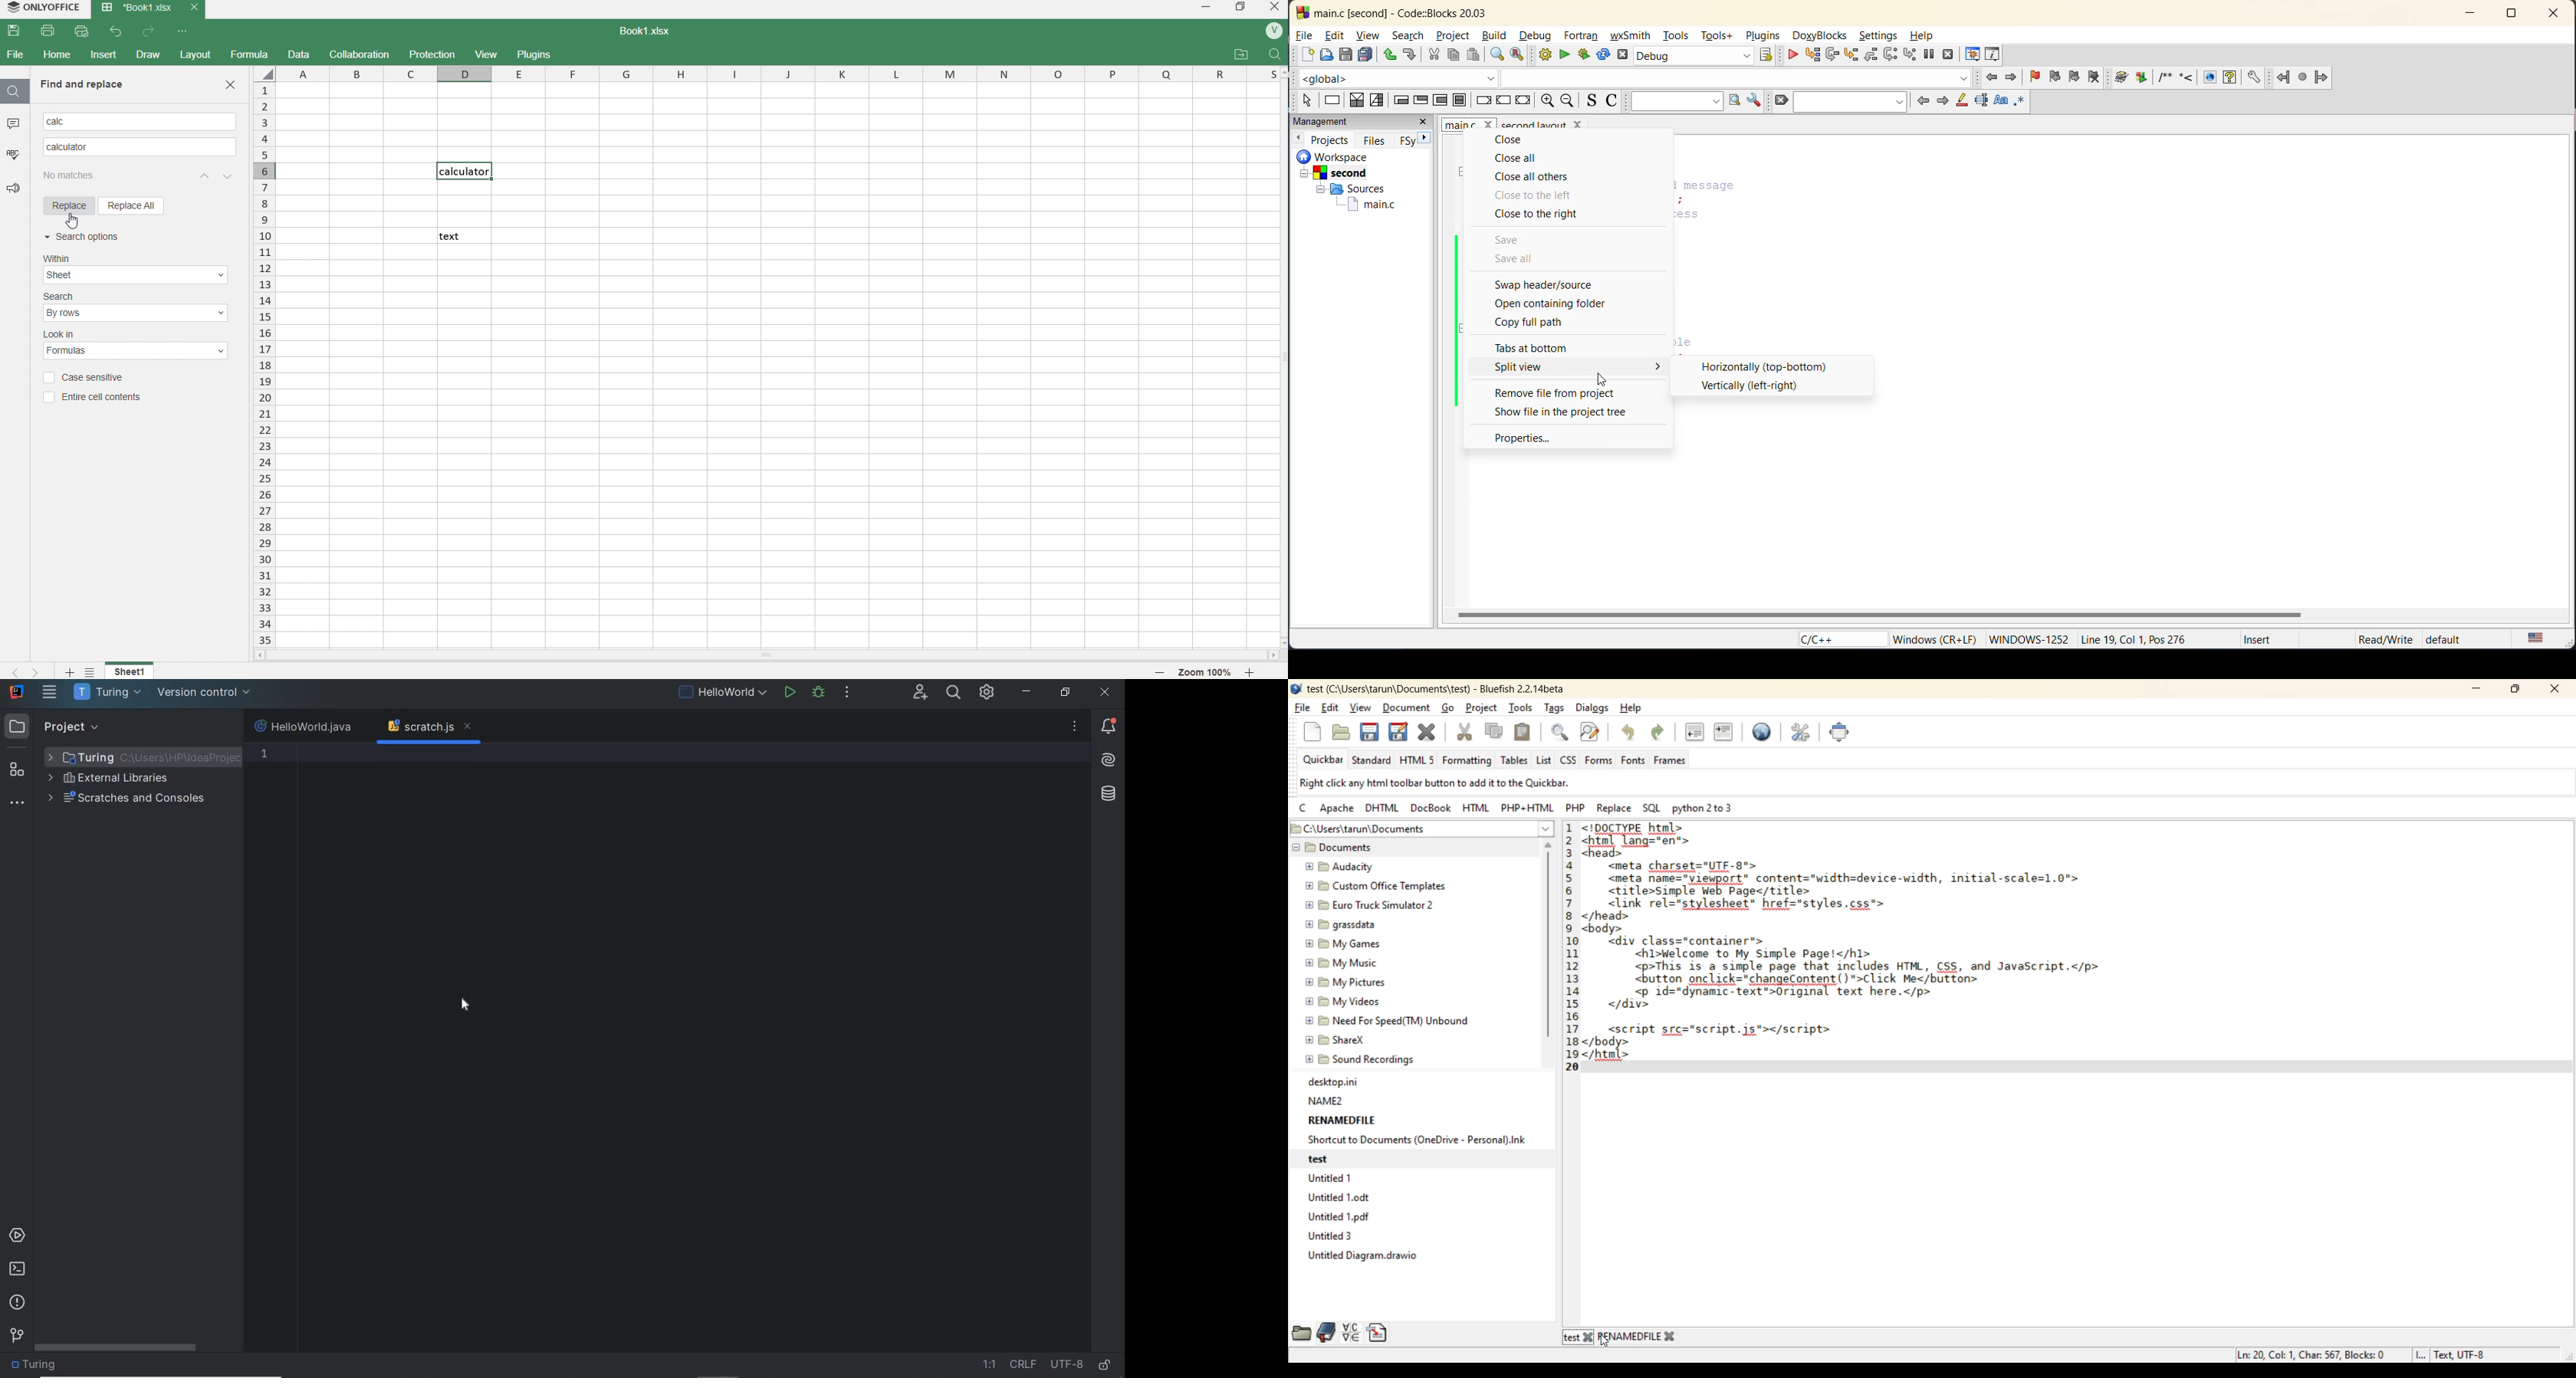 The height and width of the screenshot is (1400, 2576). I want to click on snippets, so click(1377, 1333).